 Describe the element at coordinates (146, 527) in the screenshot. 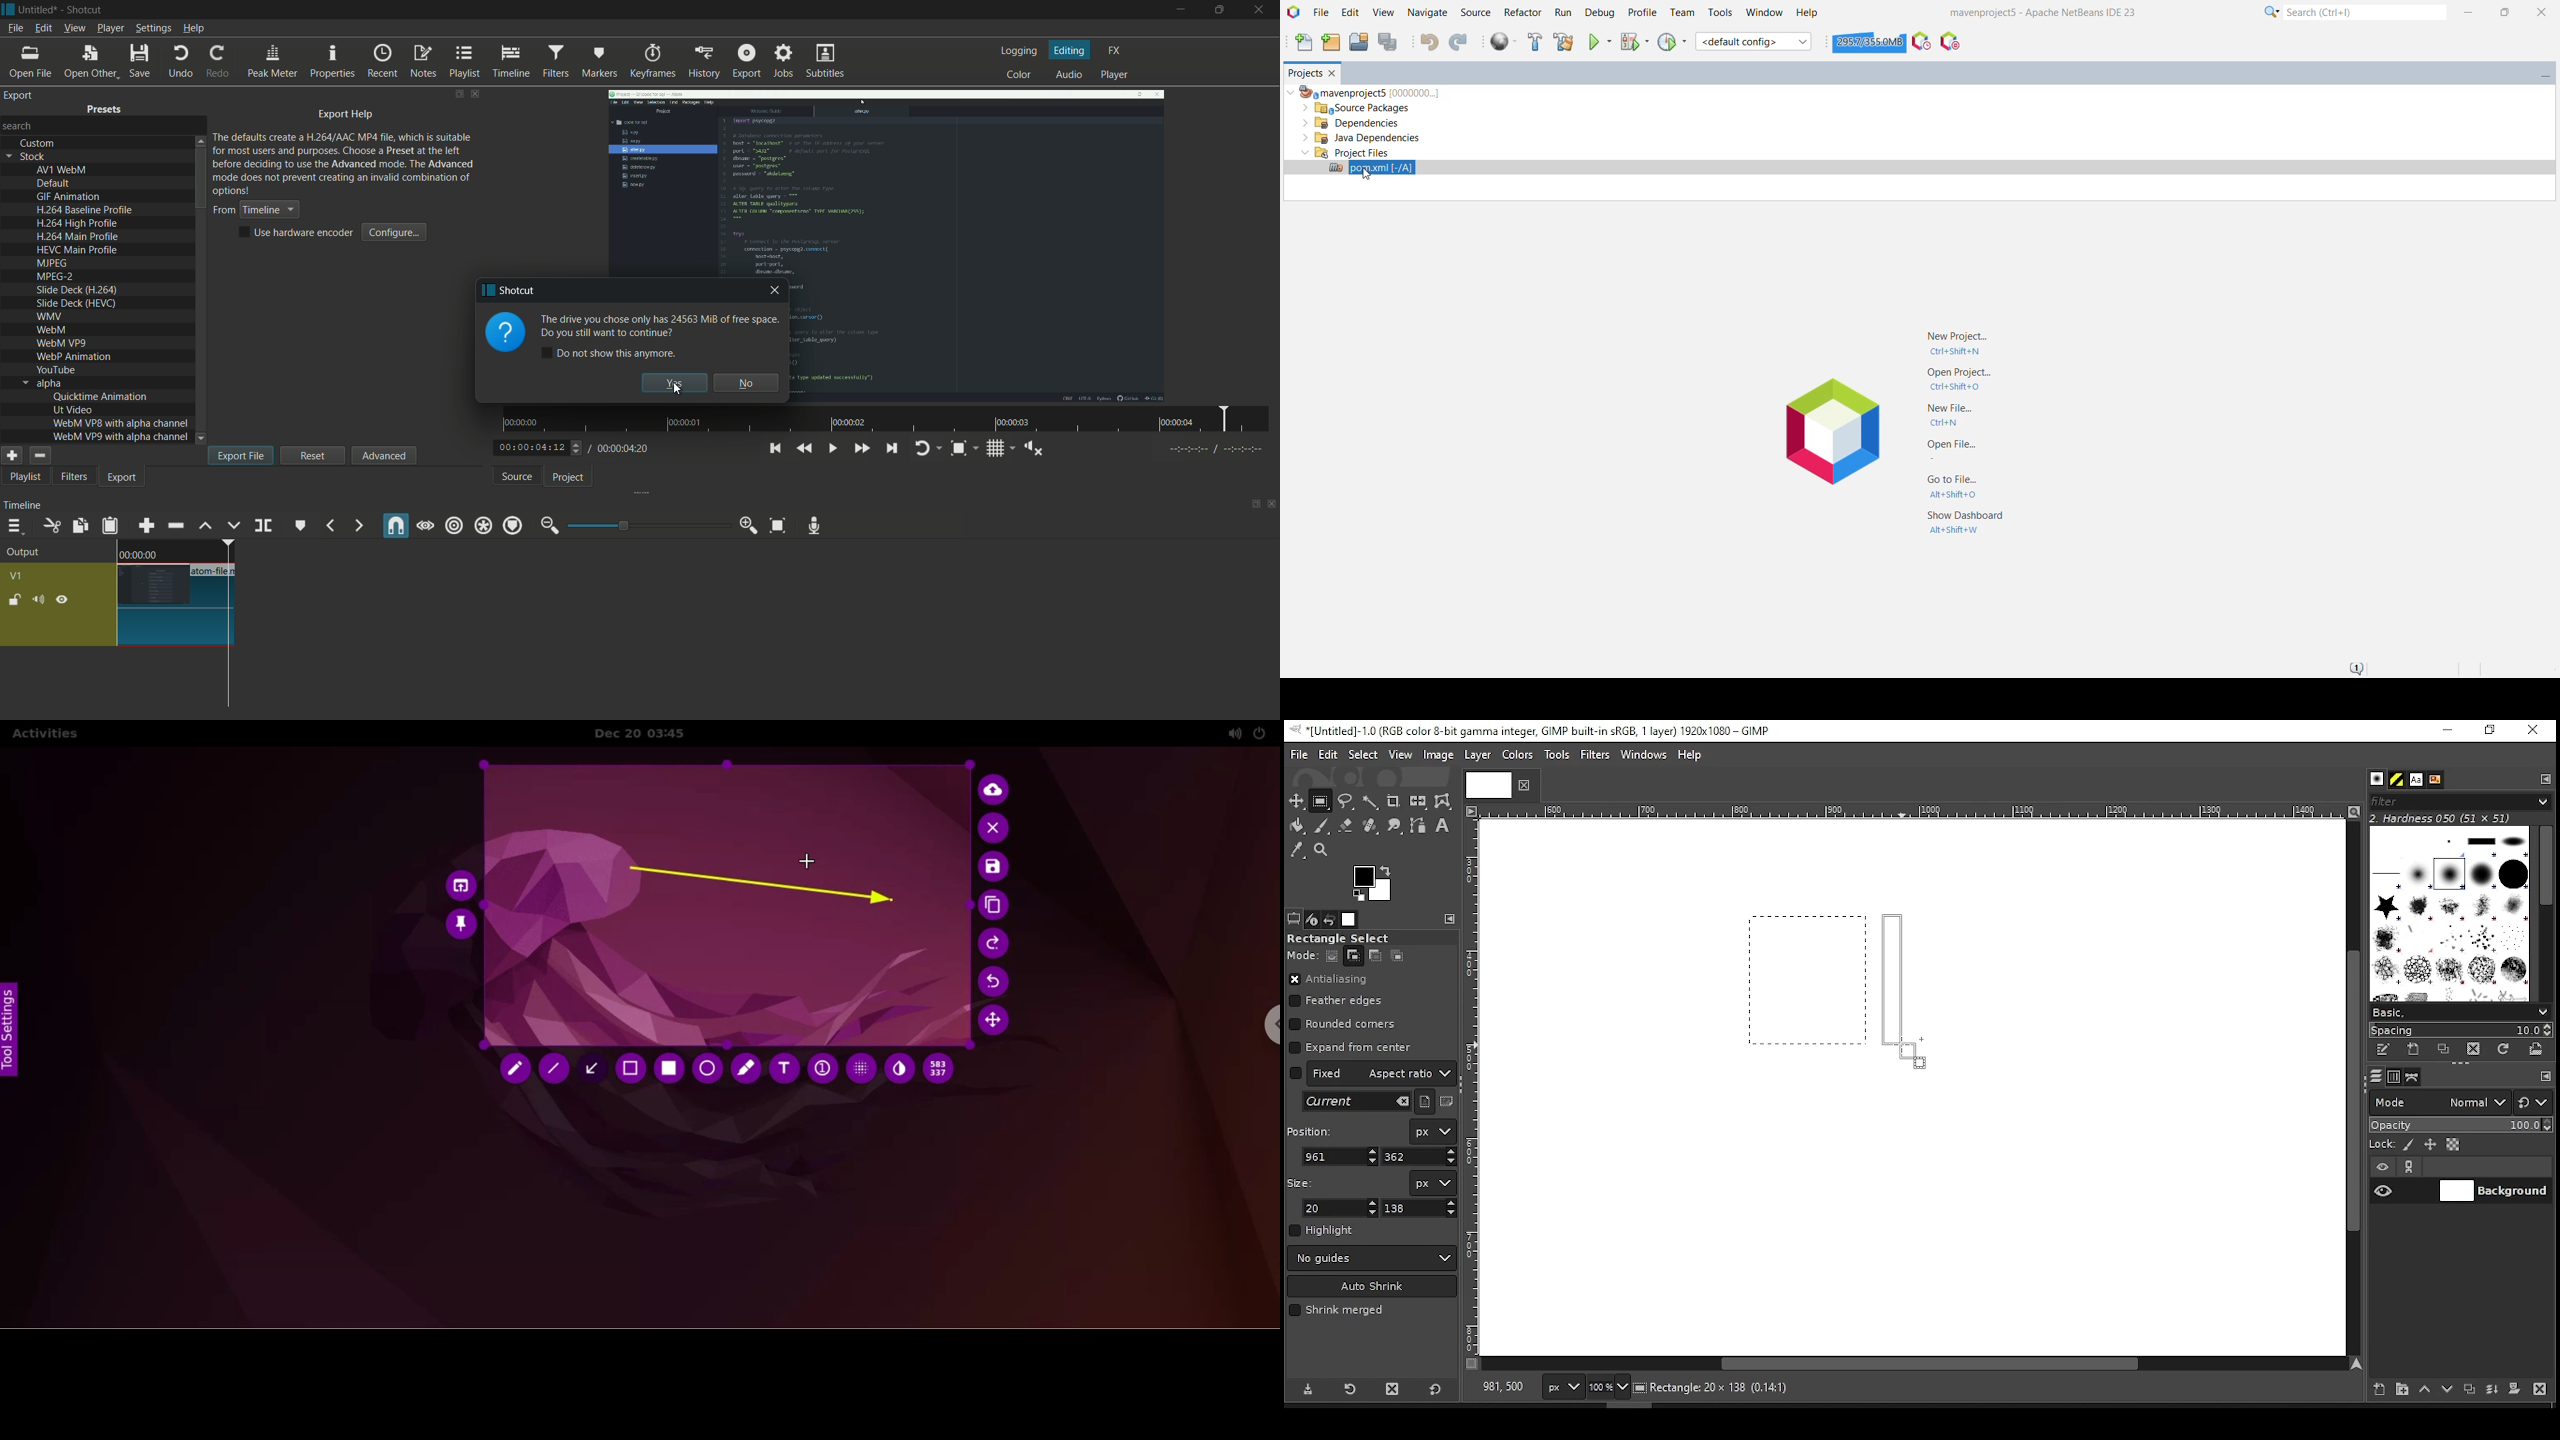

I see `append` at that location.